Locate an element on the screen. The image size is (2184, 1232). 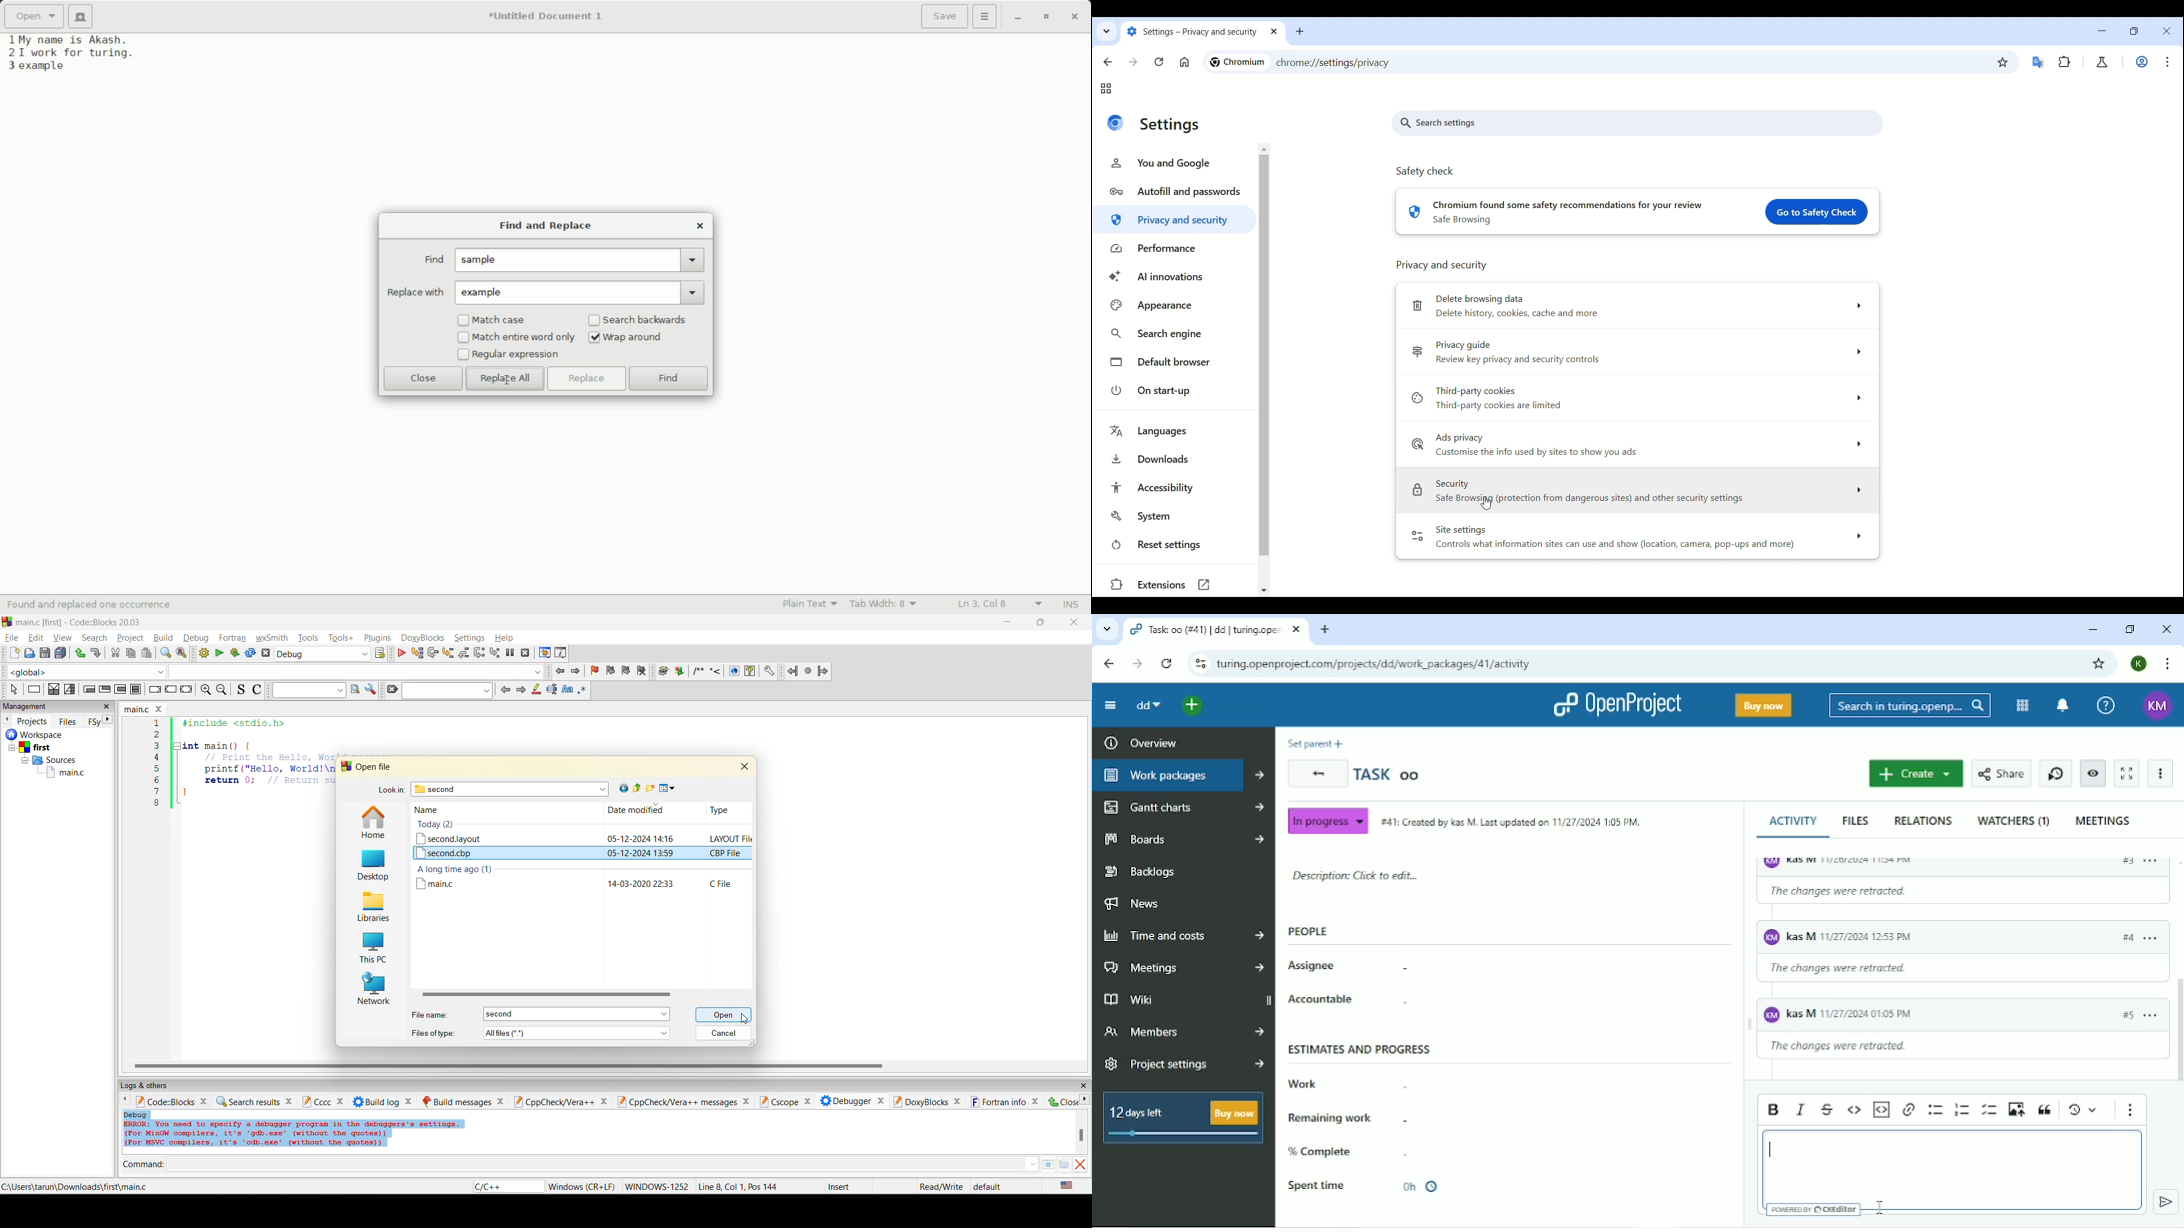
minimize is located at coordinates (1008, 623).